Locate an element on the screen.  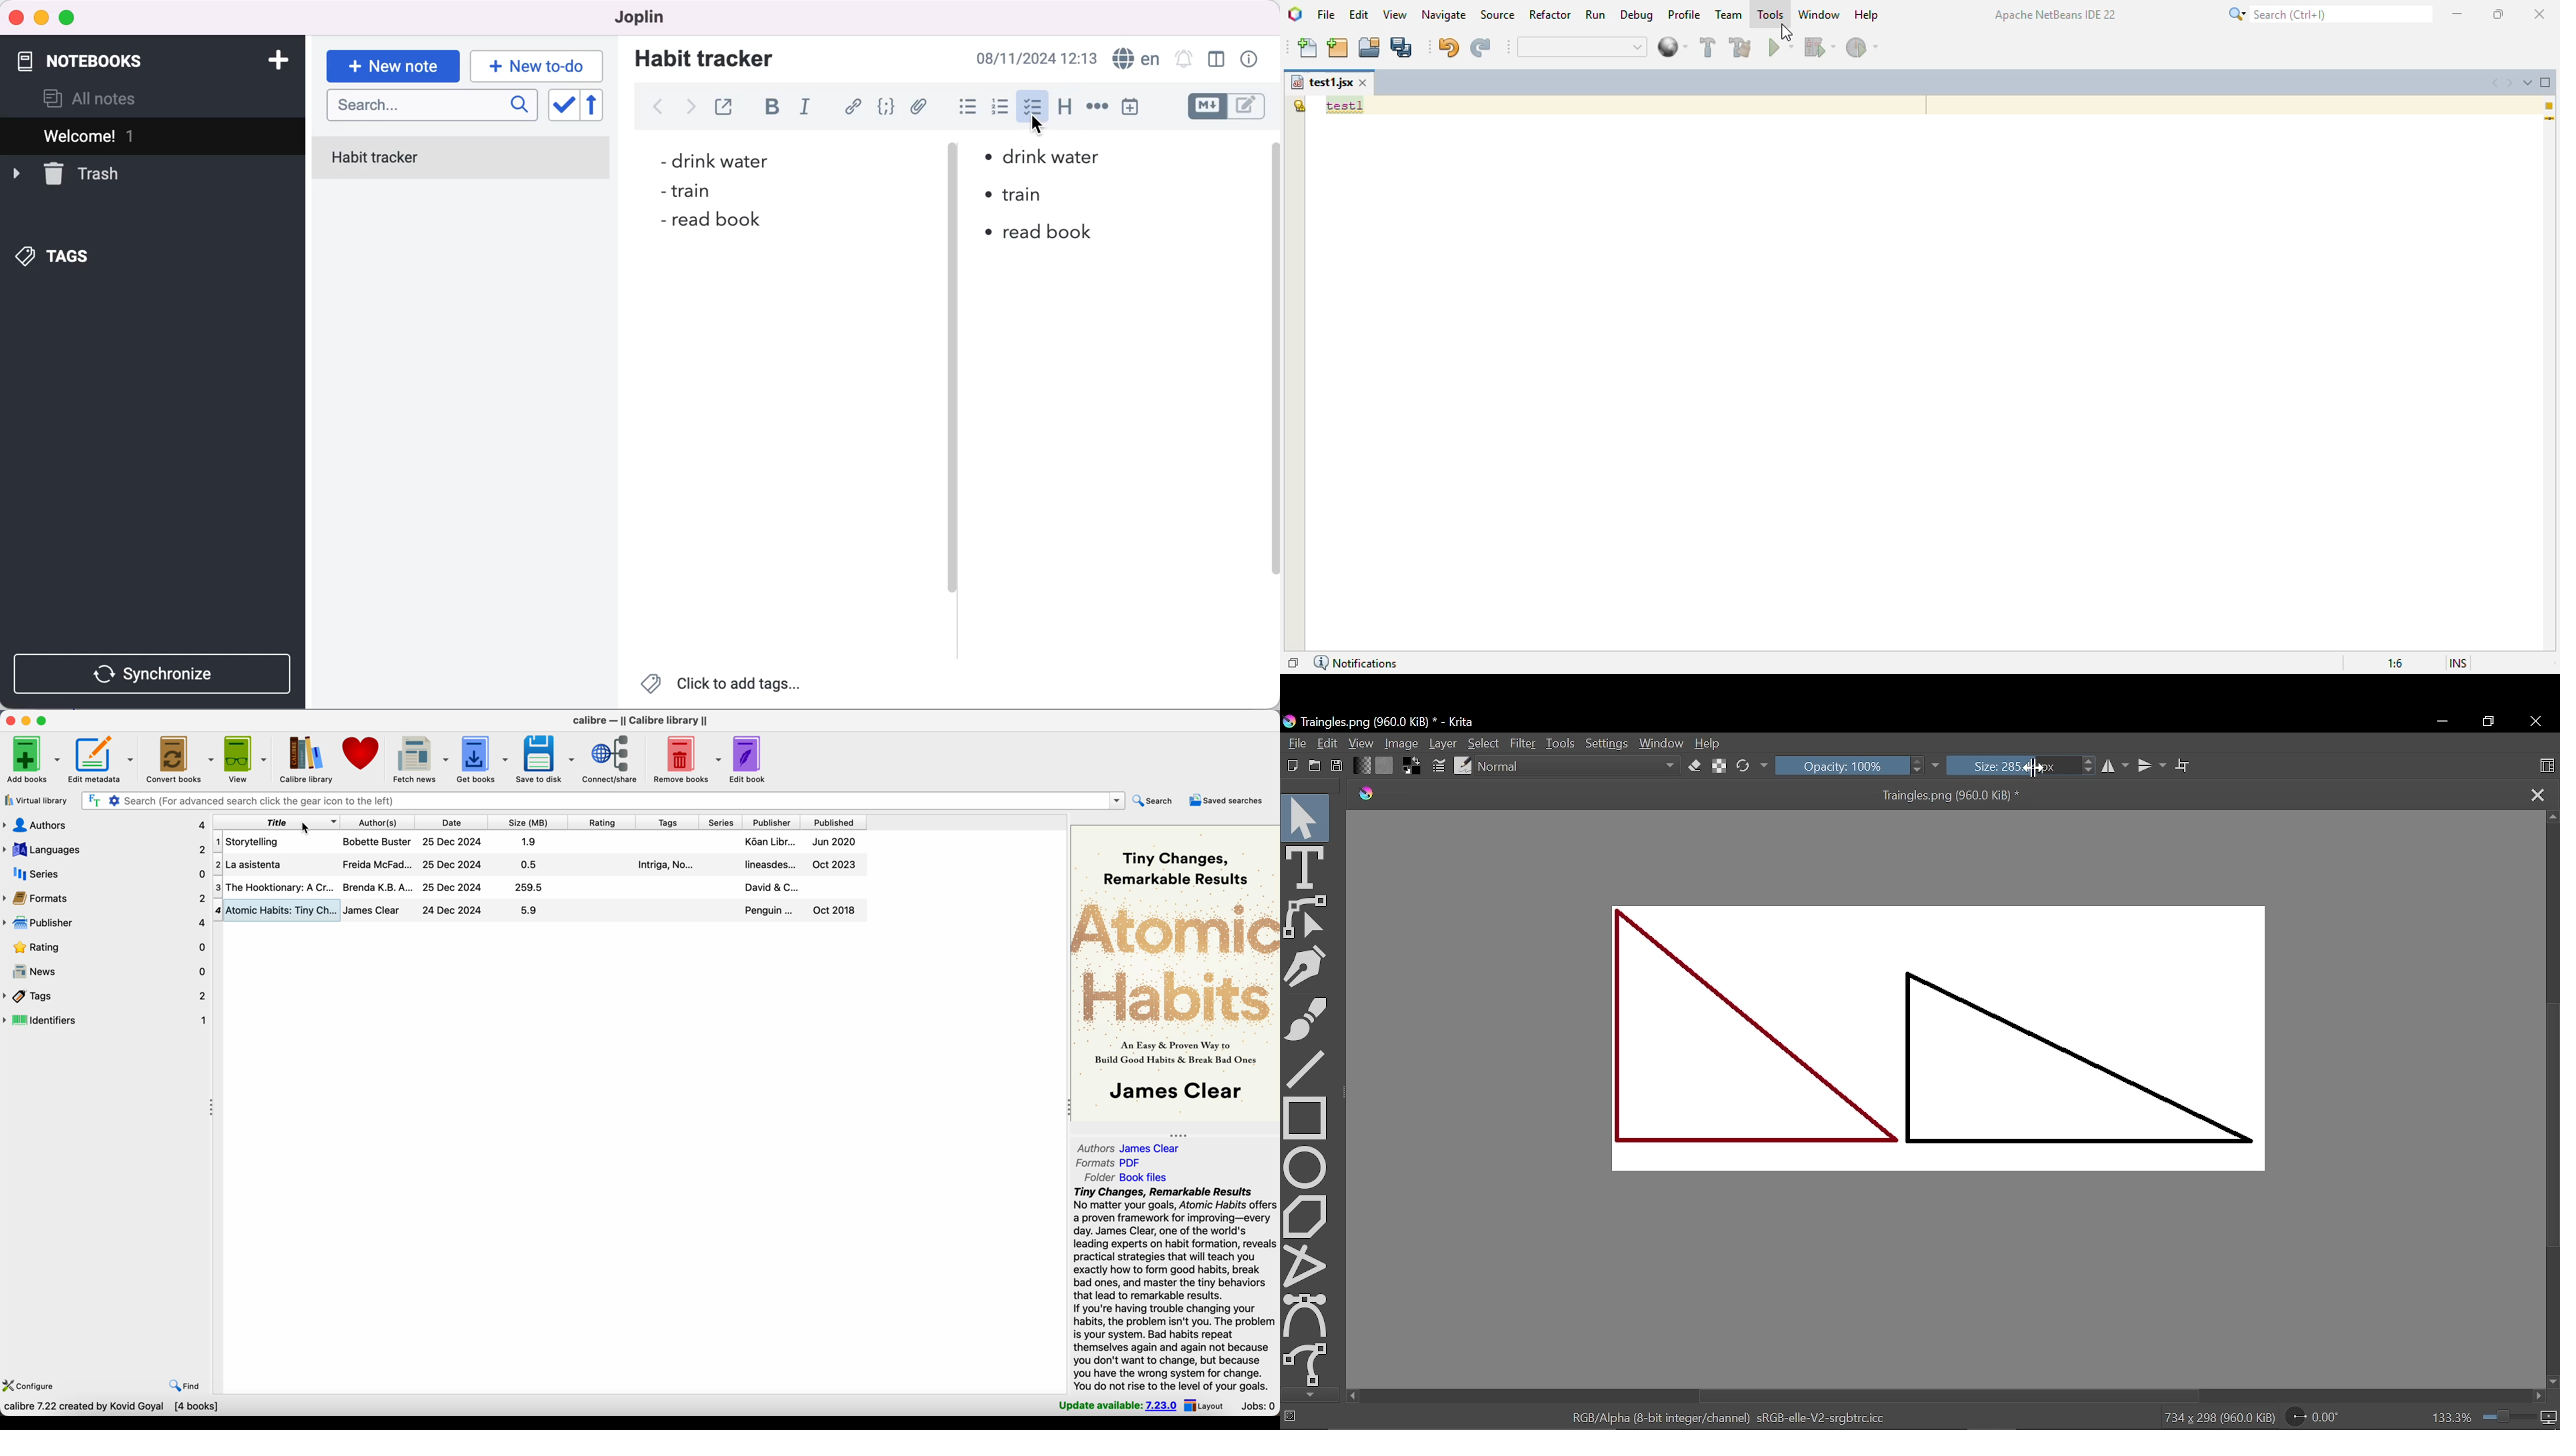
habit tracker is located at coordinates (704, 58).